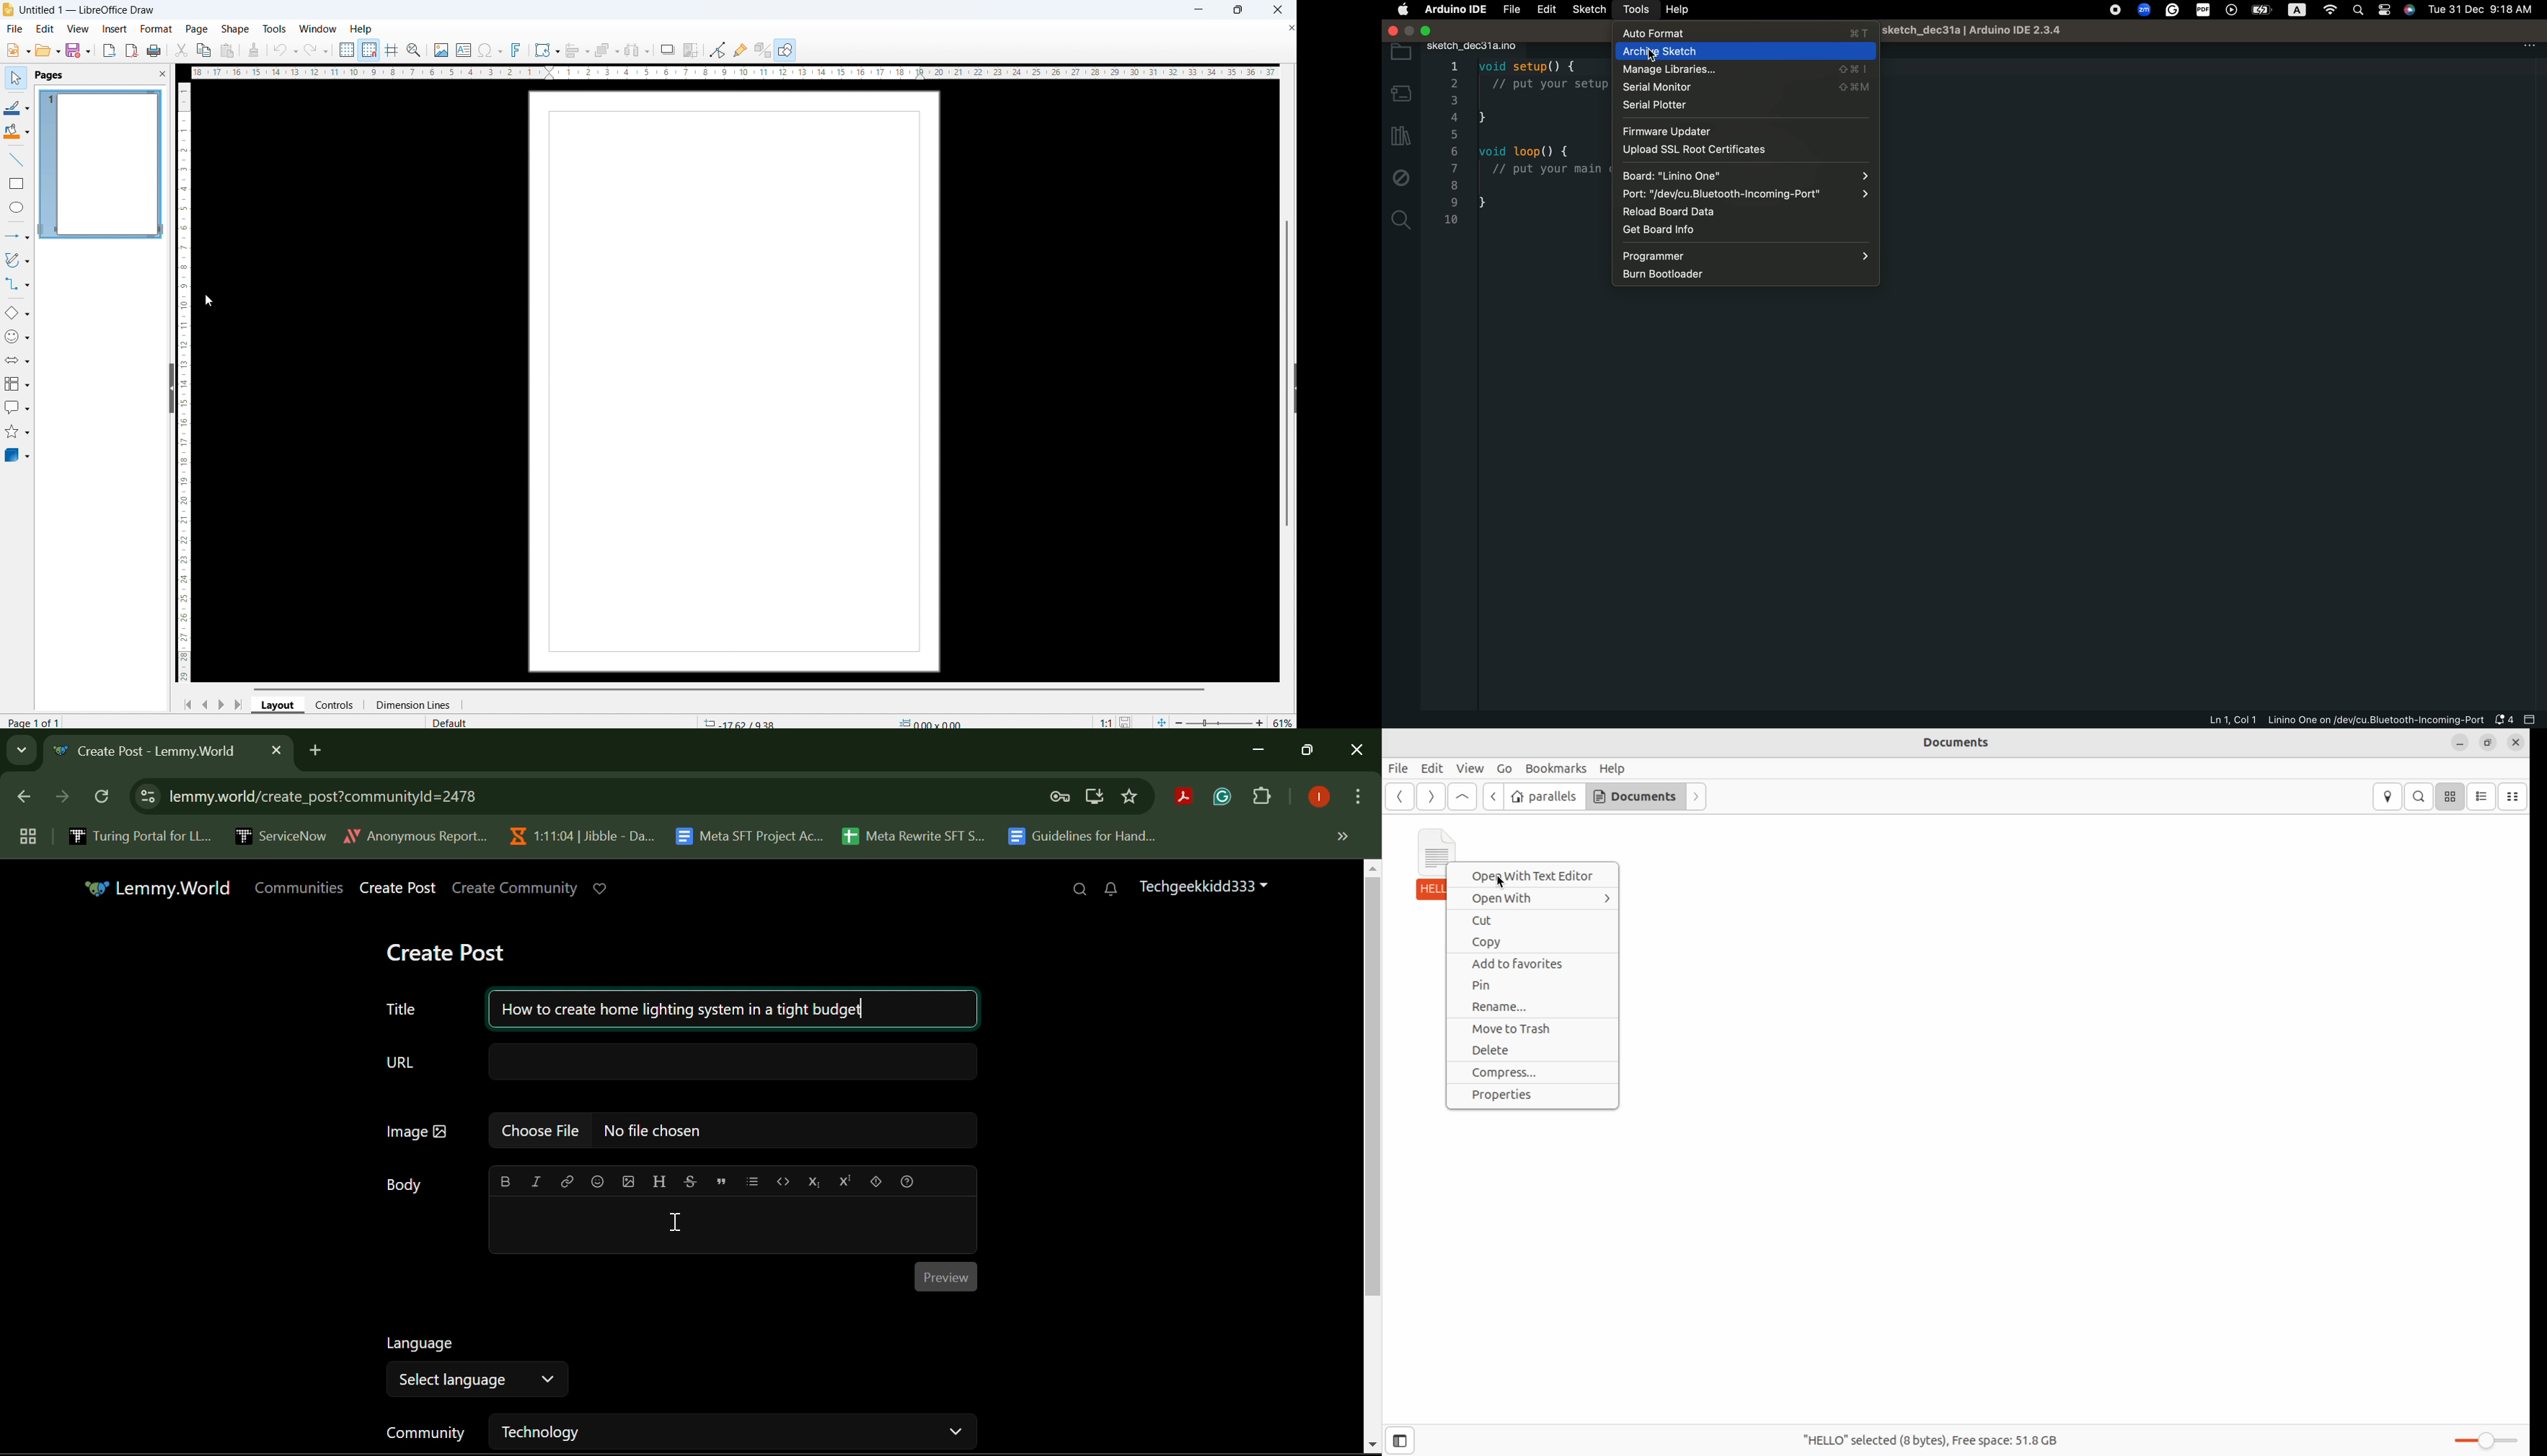 Image resolution: width=2548 pixels, height=1456 pixels. Describe the element at coordinates (2385, 796) in the screenshot. I see `location` at that location.